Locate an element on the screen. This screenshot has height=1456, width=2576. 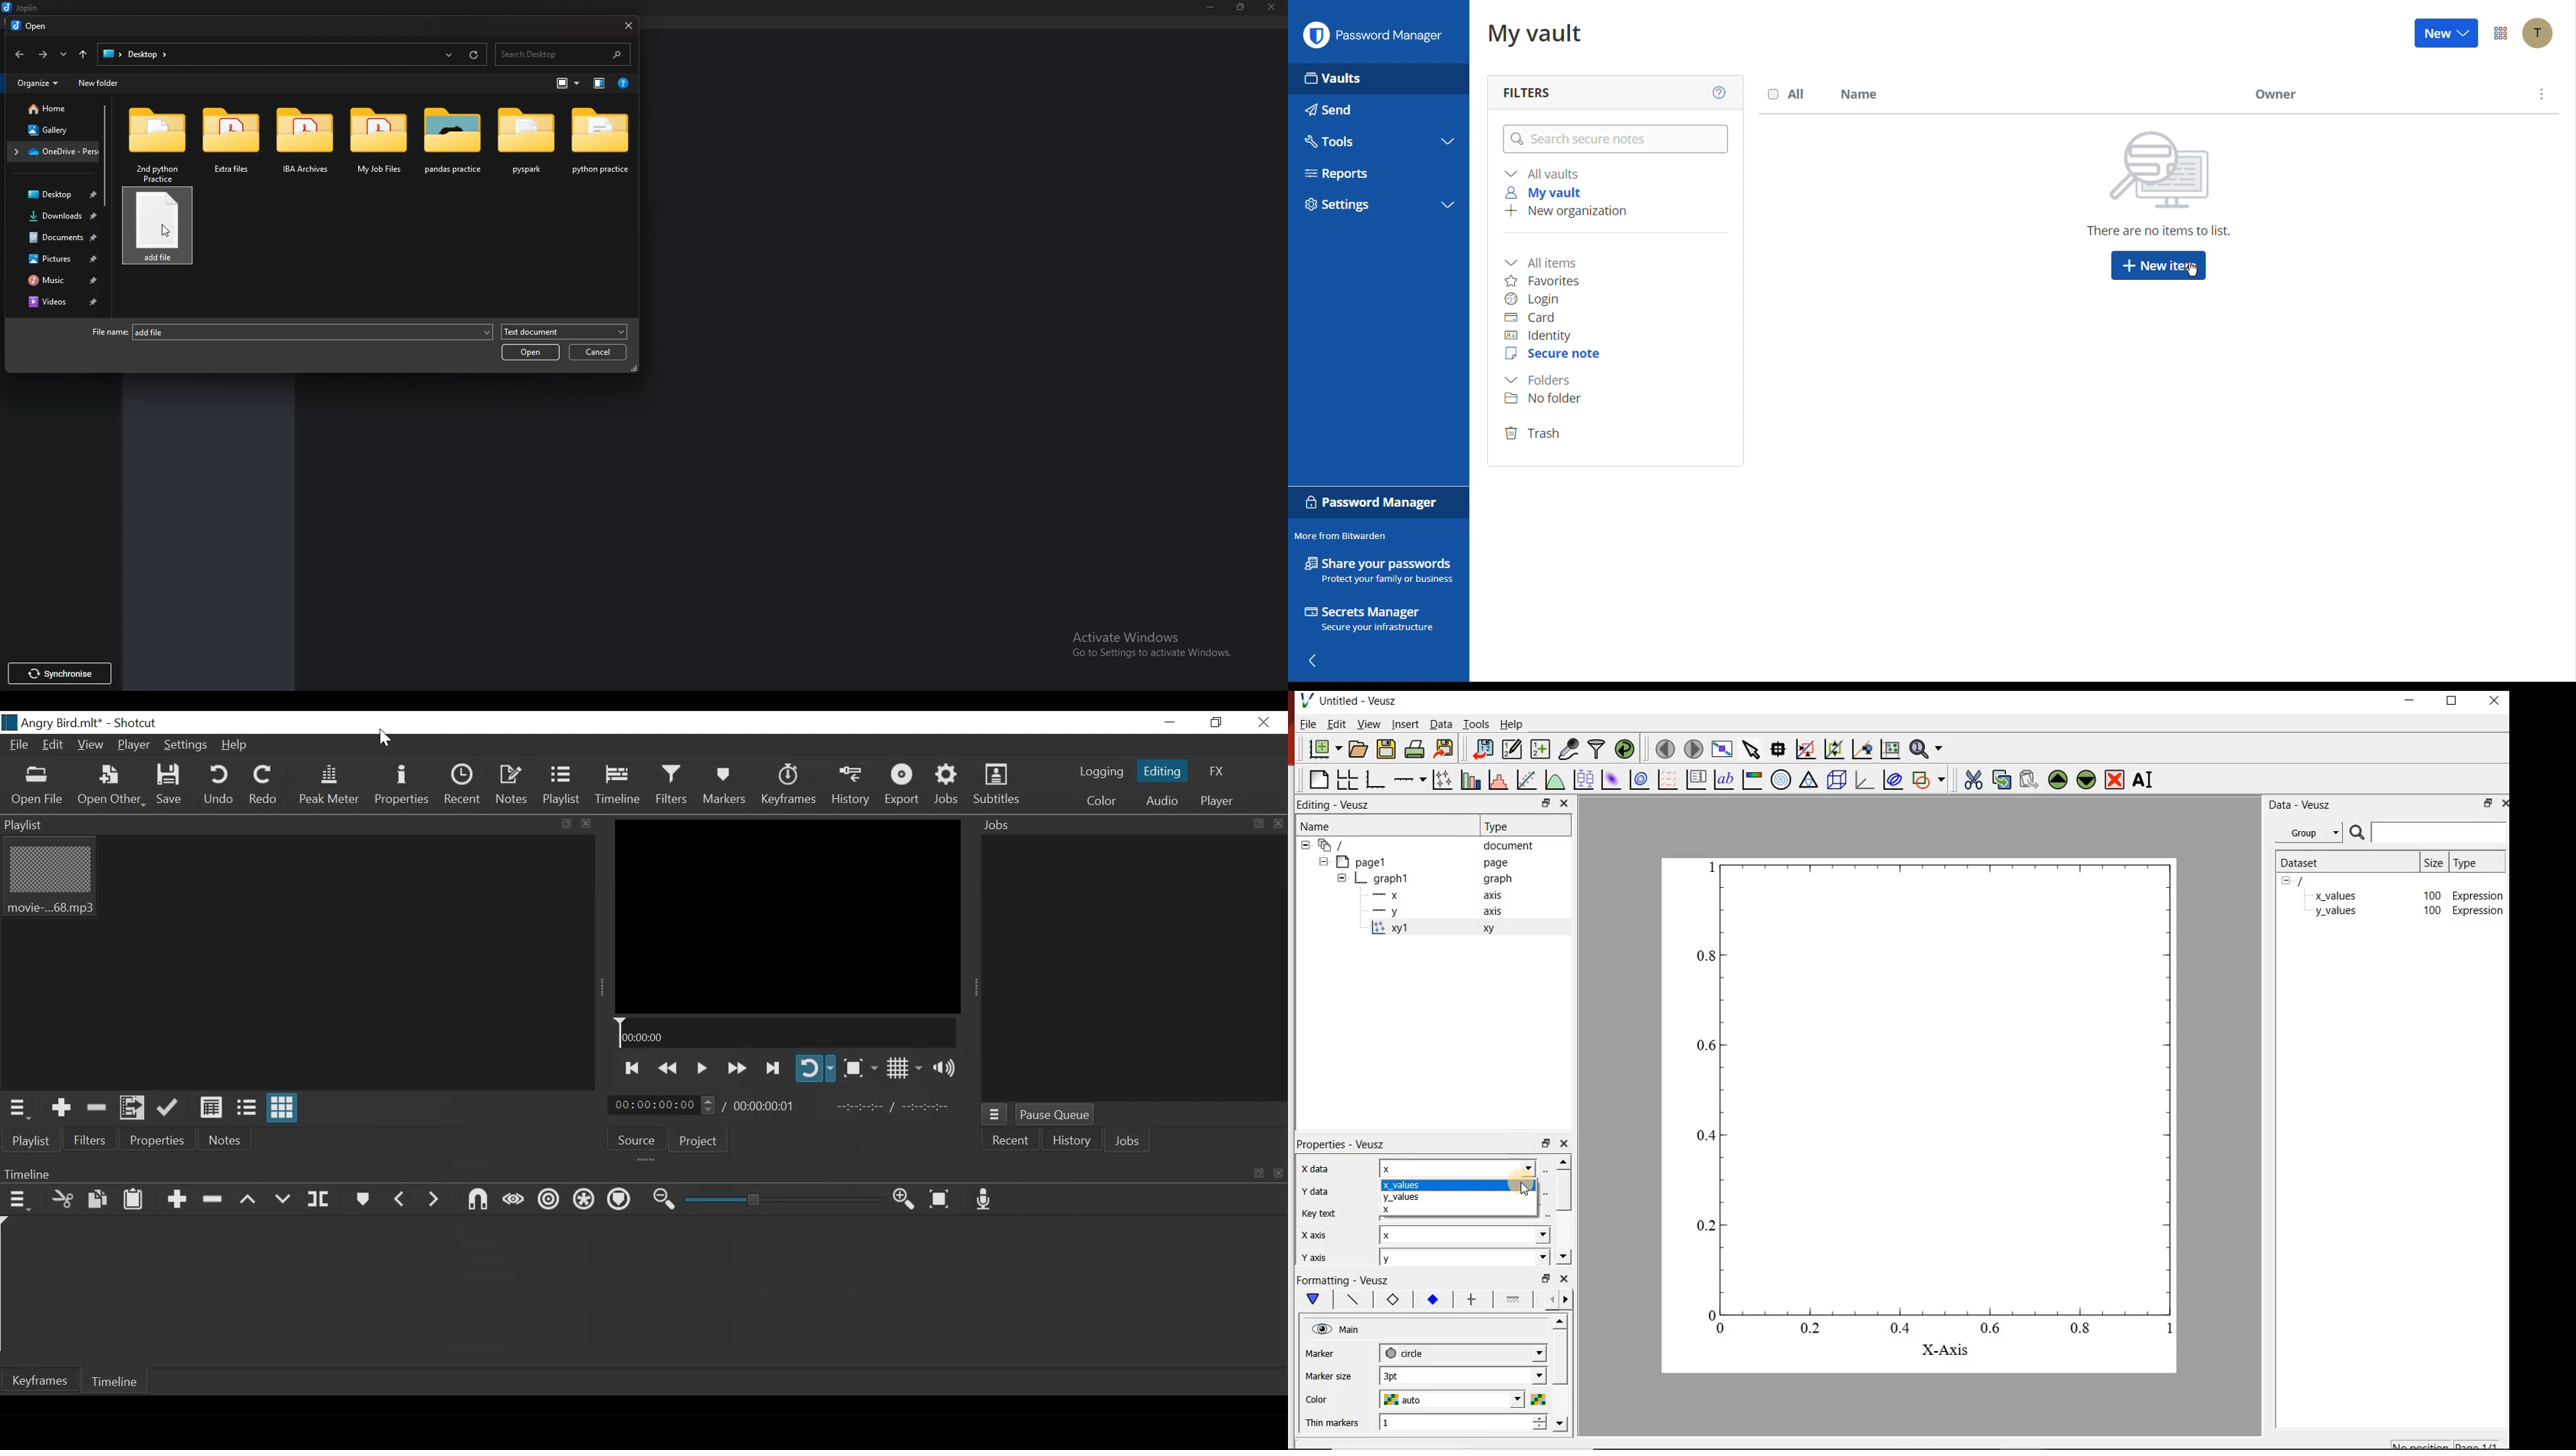
Downloads is located at coordinates (59, 217).